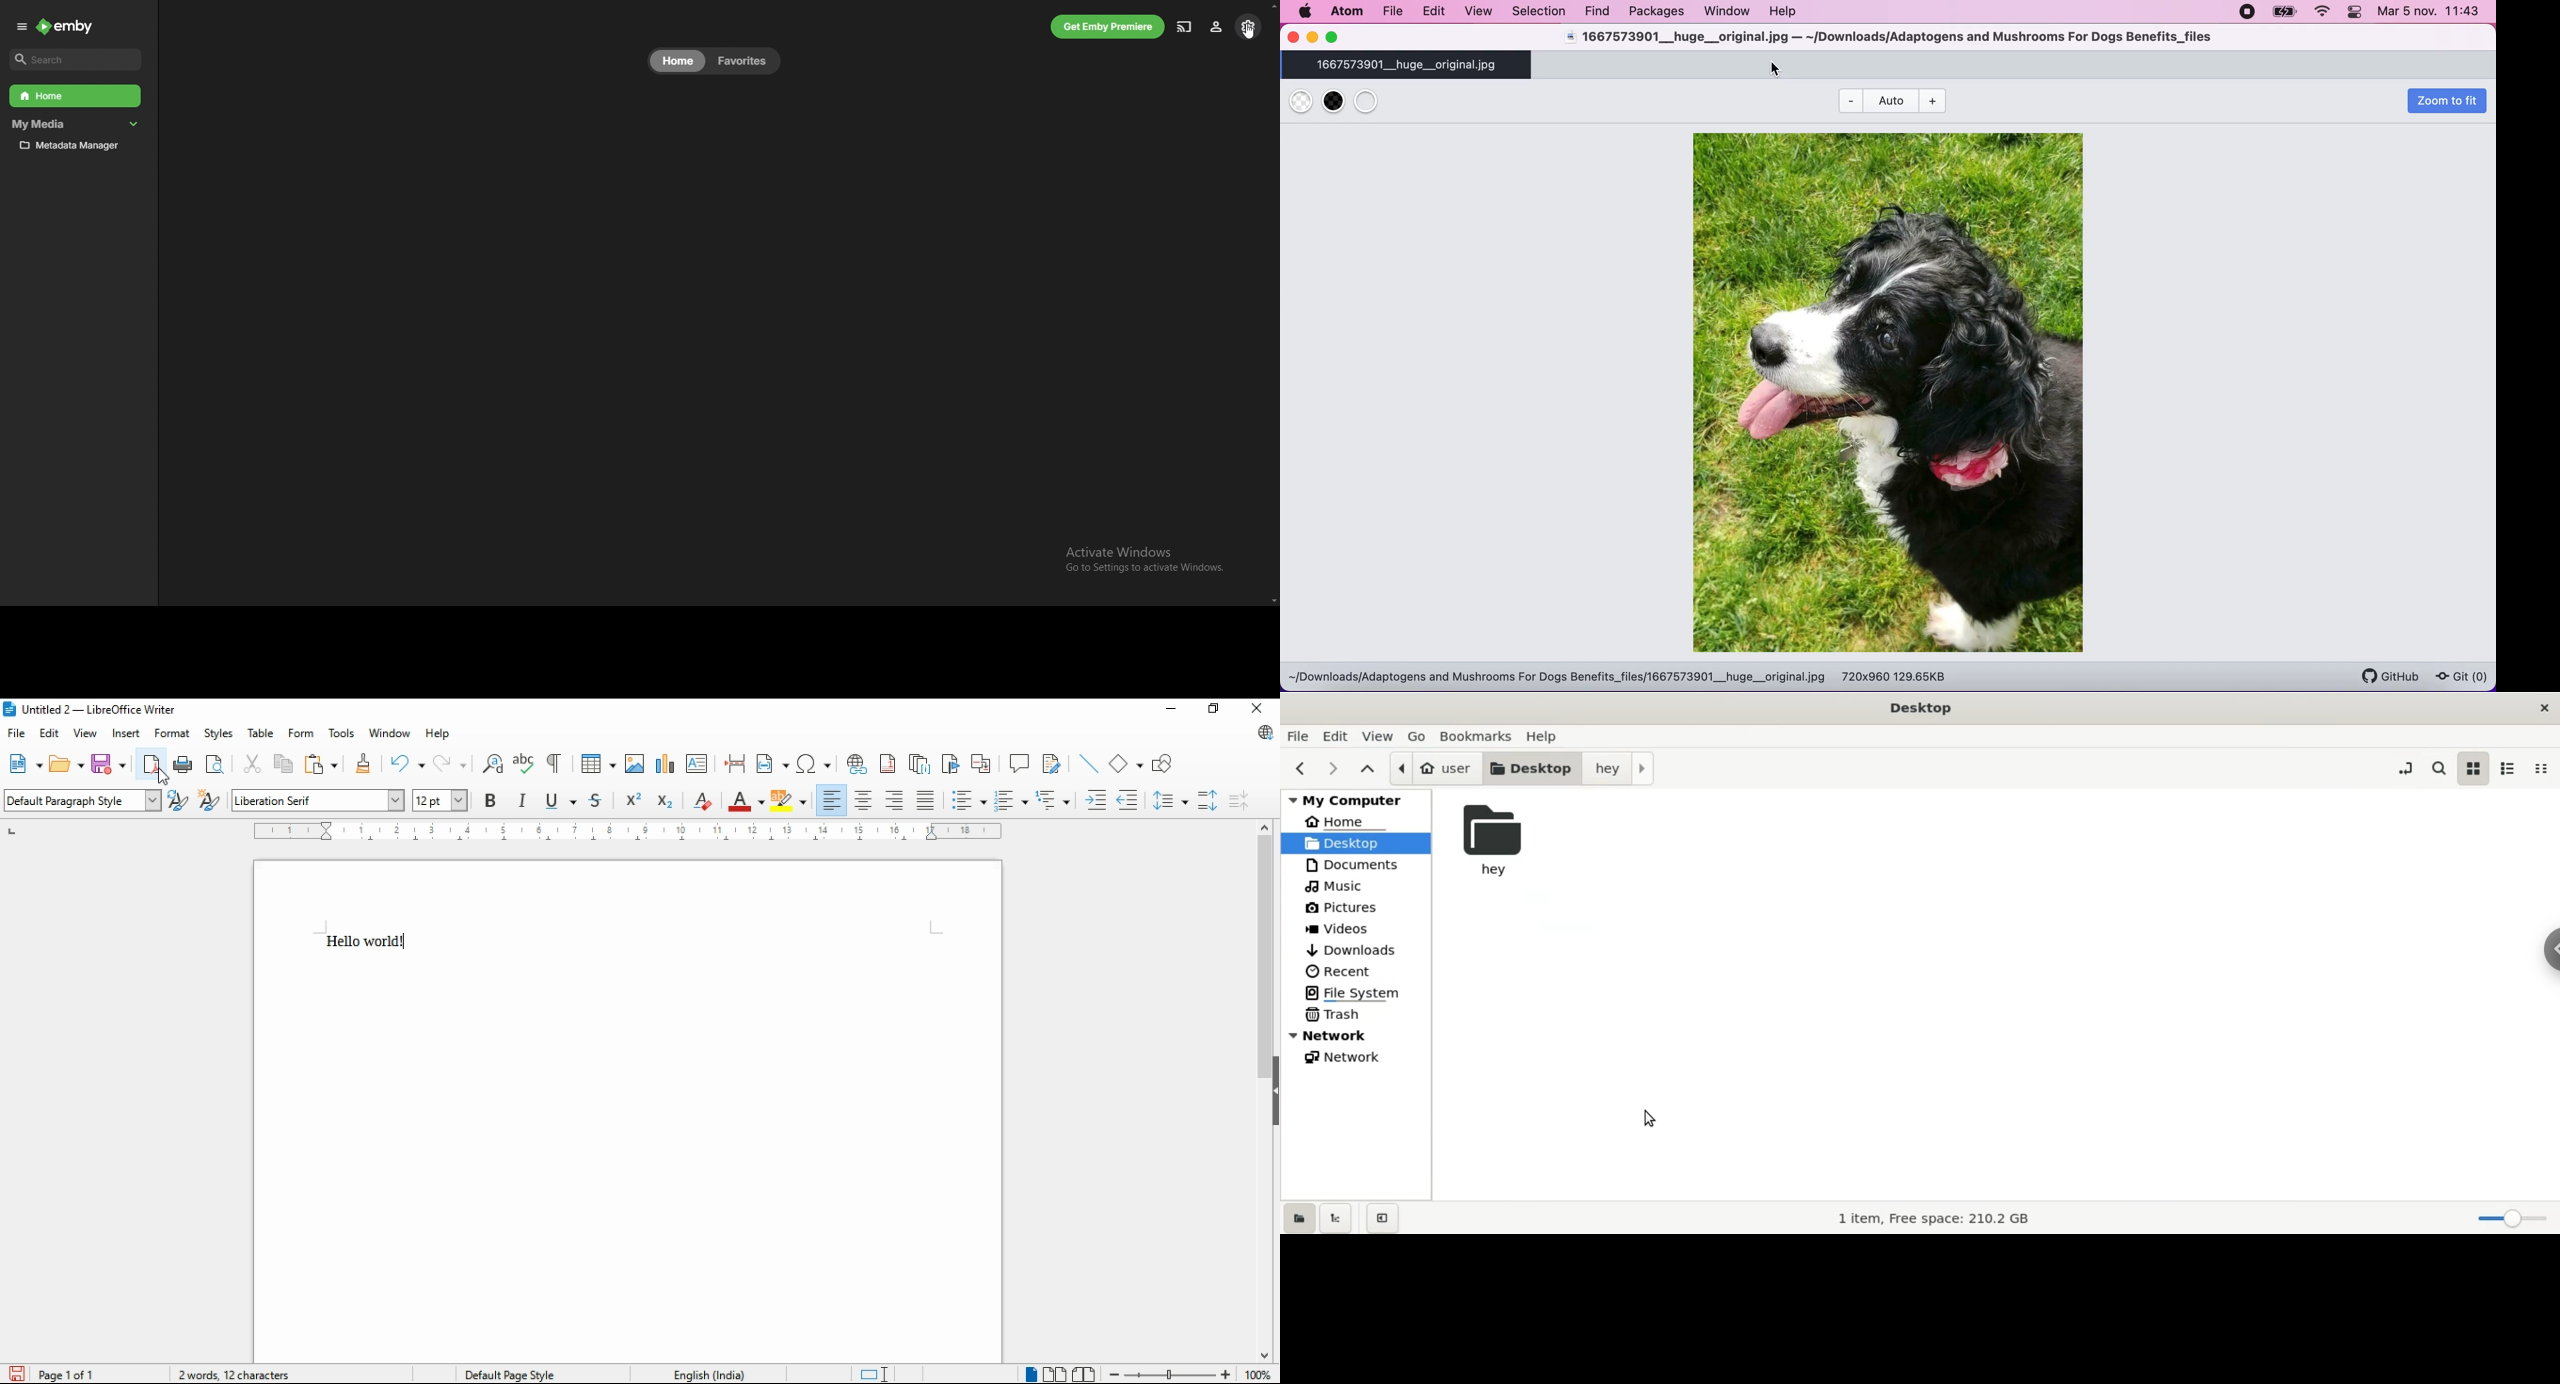 Image resolution: width=2576 pixels, height=1400 pixels. Describe the element at coordinates (66, 765) in the screenshot. I see `open` at that location.